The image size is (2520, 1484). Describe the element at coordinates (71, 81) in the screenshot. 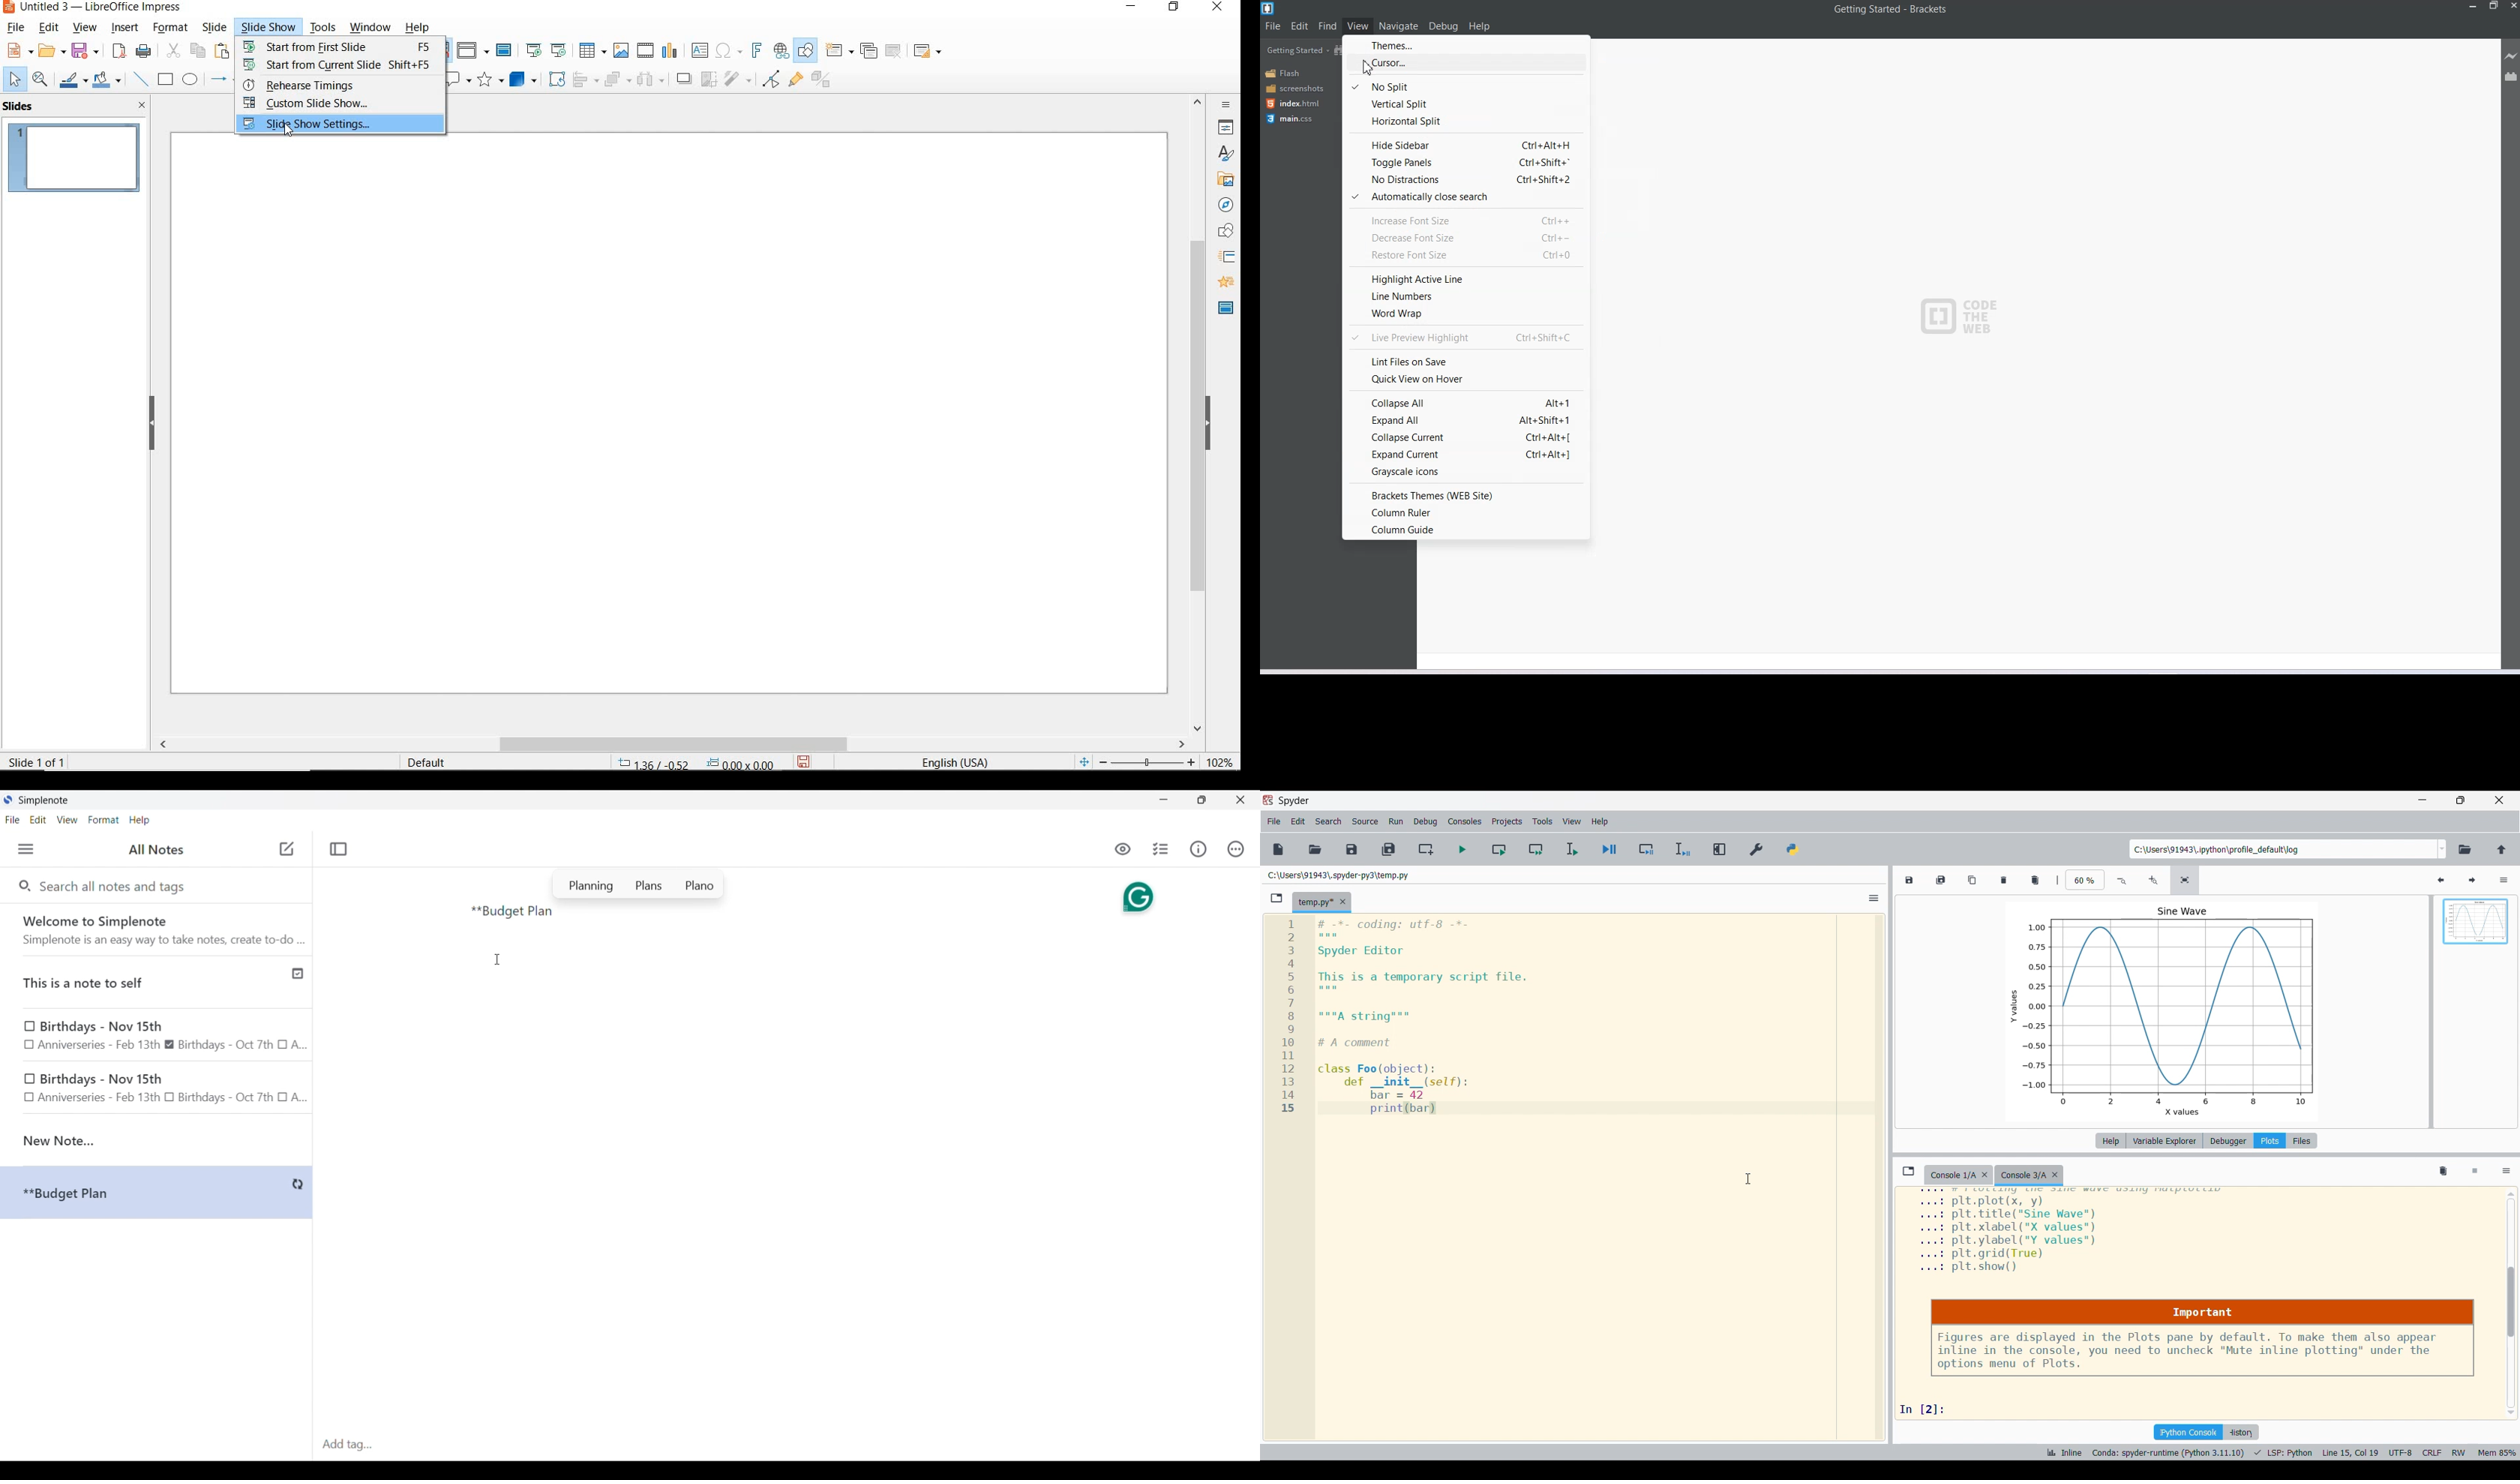

I see `LINE COLOR` at that location.